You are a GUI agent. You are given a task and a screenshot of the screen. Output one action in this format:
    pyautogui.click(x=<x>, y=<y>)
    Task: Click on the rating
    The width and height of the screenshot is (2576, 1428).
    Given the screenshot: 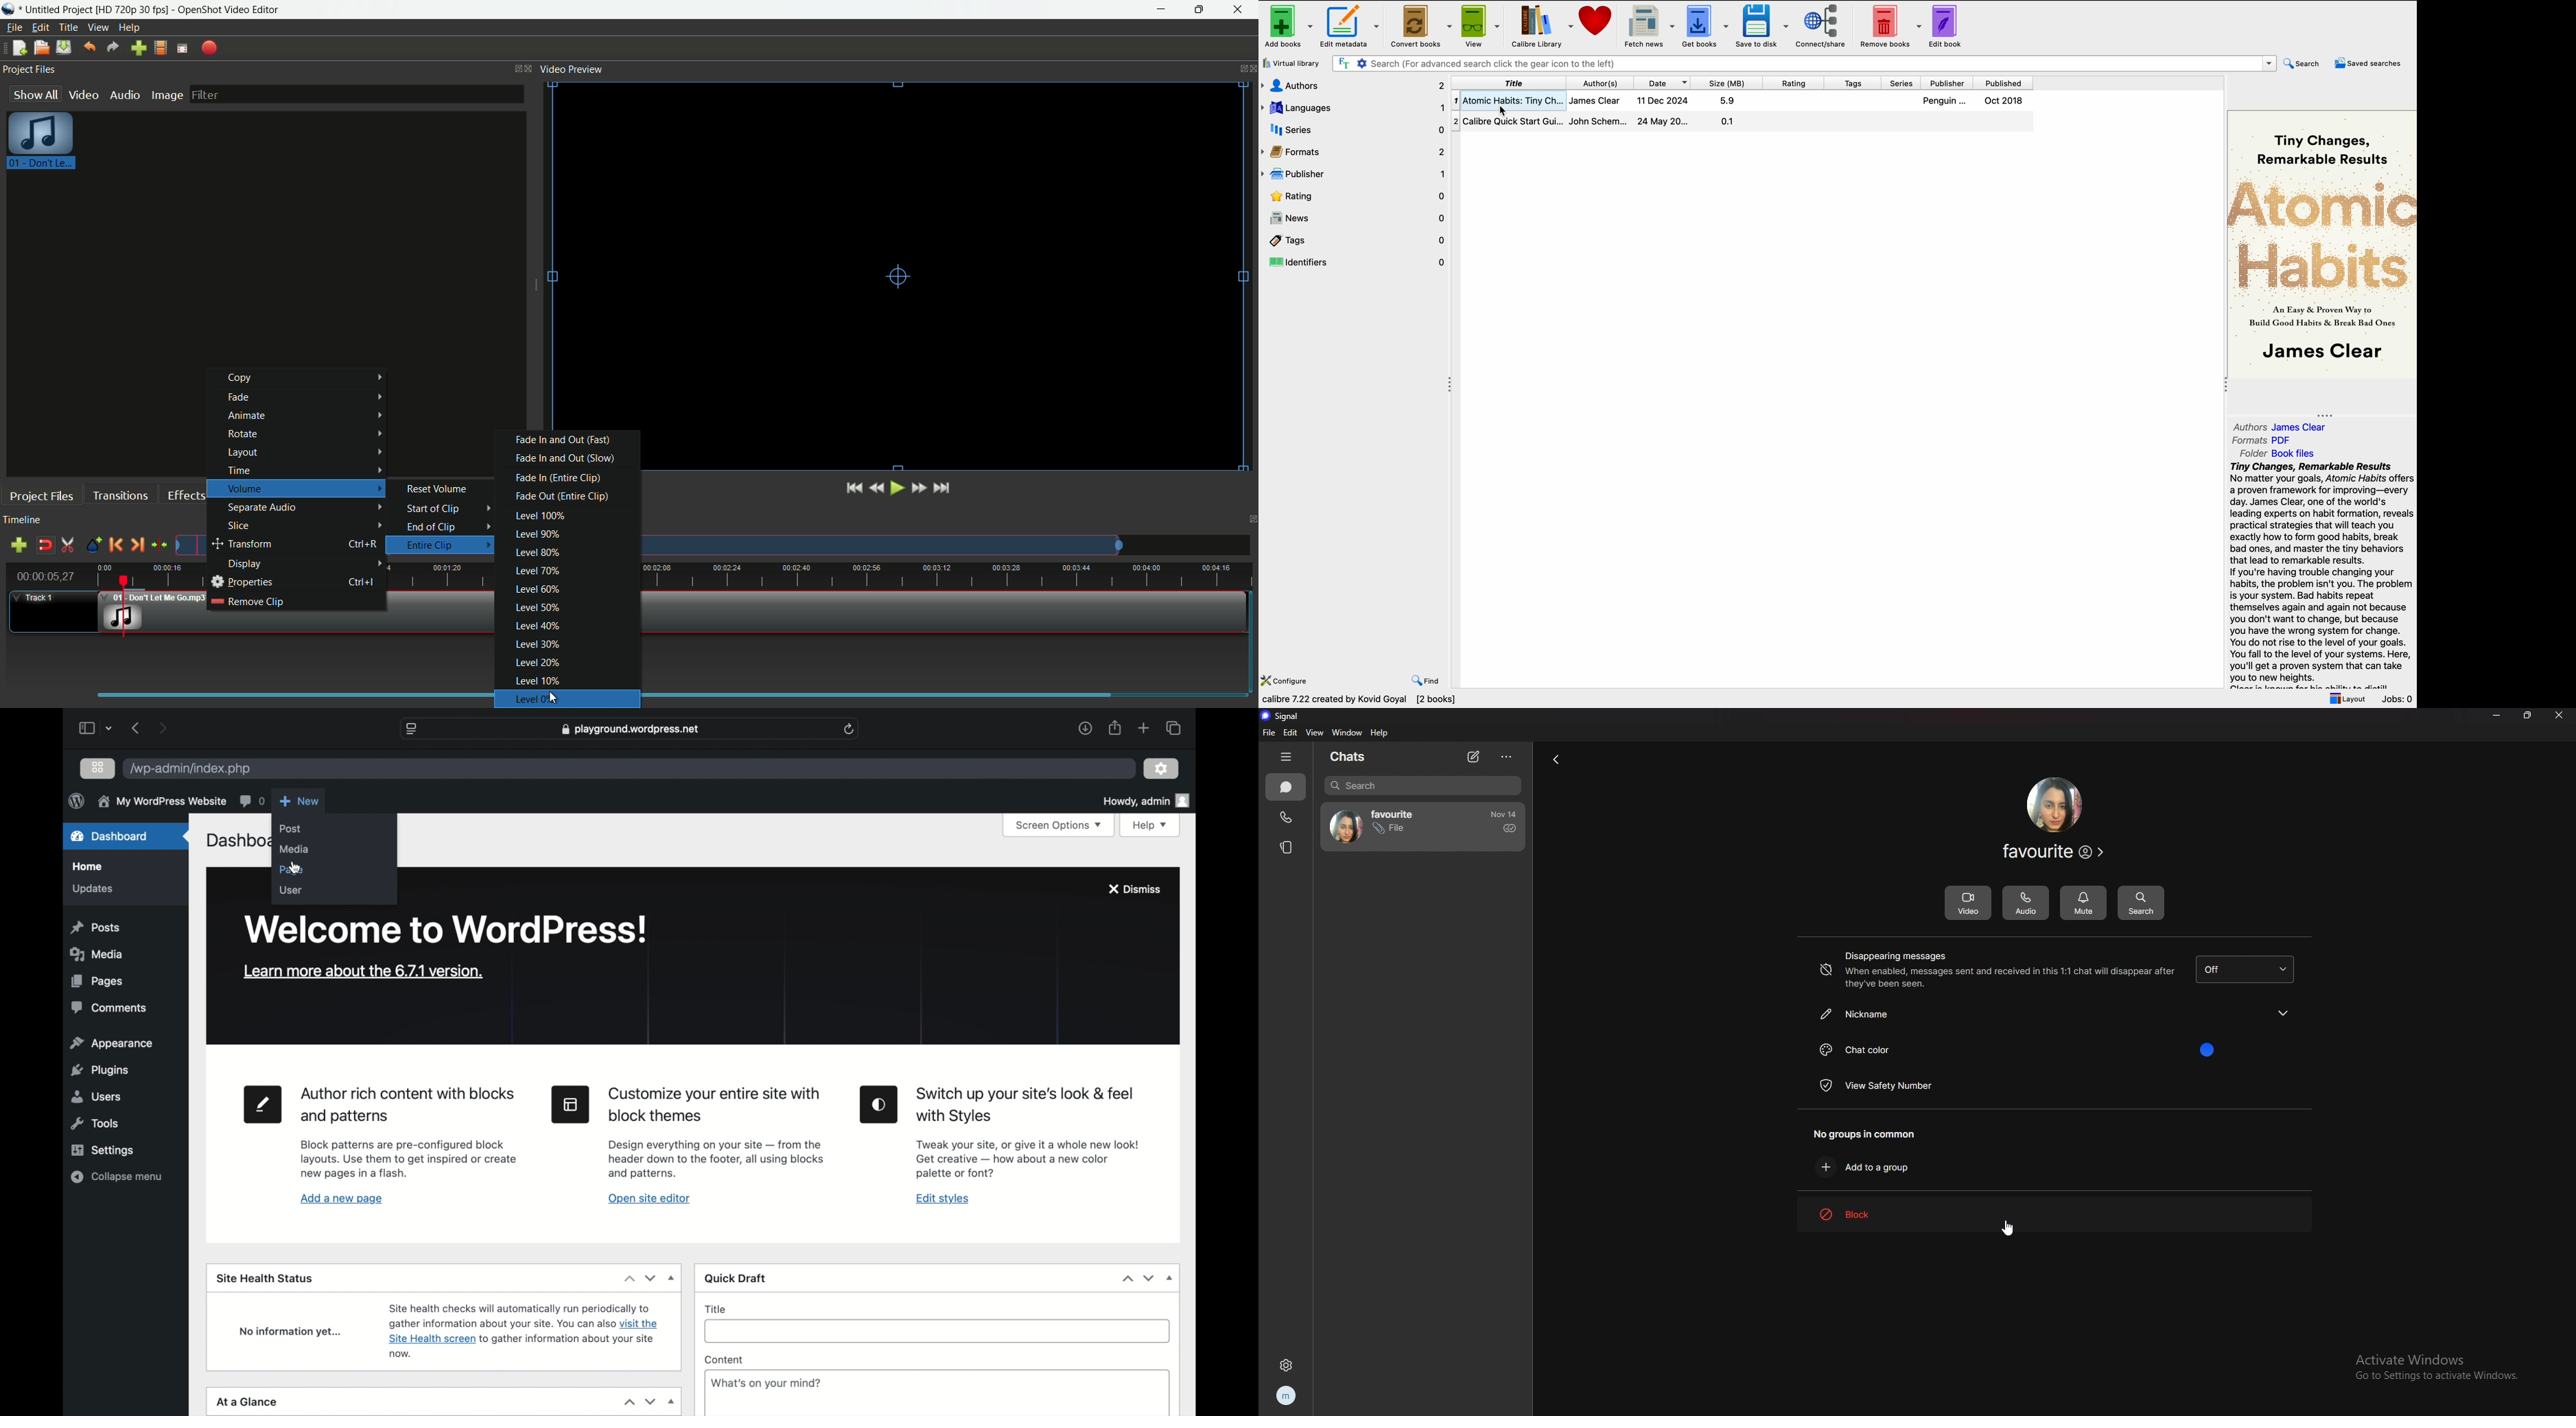 What is the action you would take?
    pyautogui.click(x=1794, y=83)
    